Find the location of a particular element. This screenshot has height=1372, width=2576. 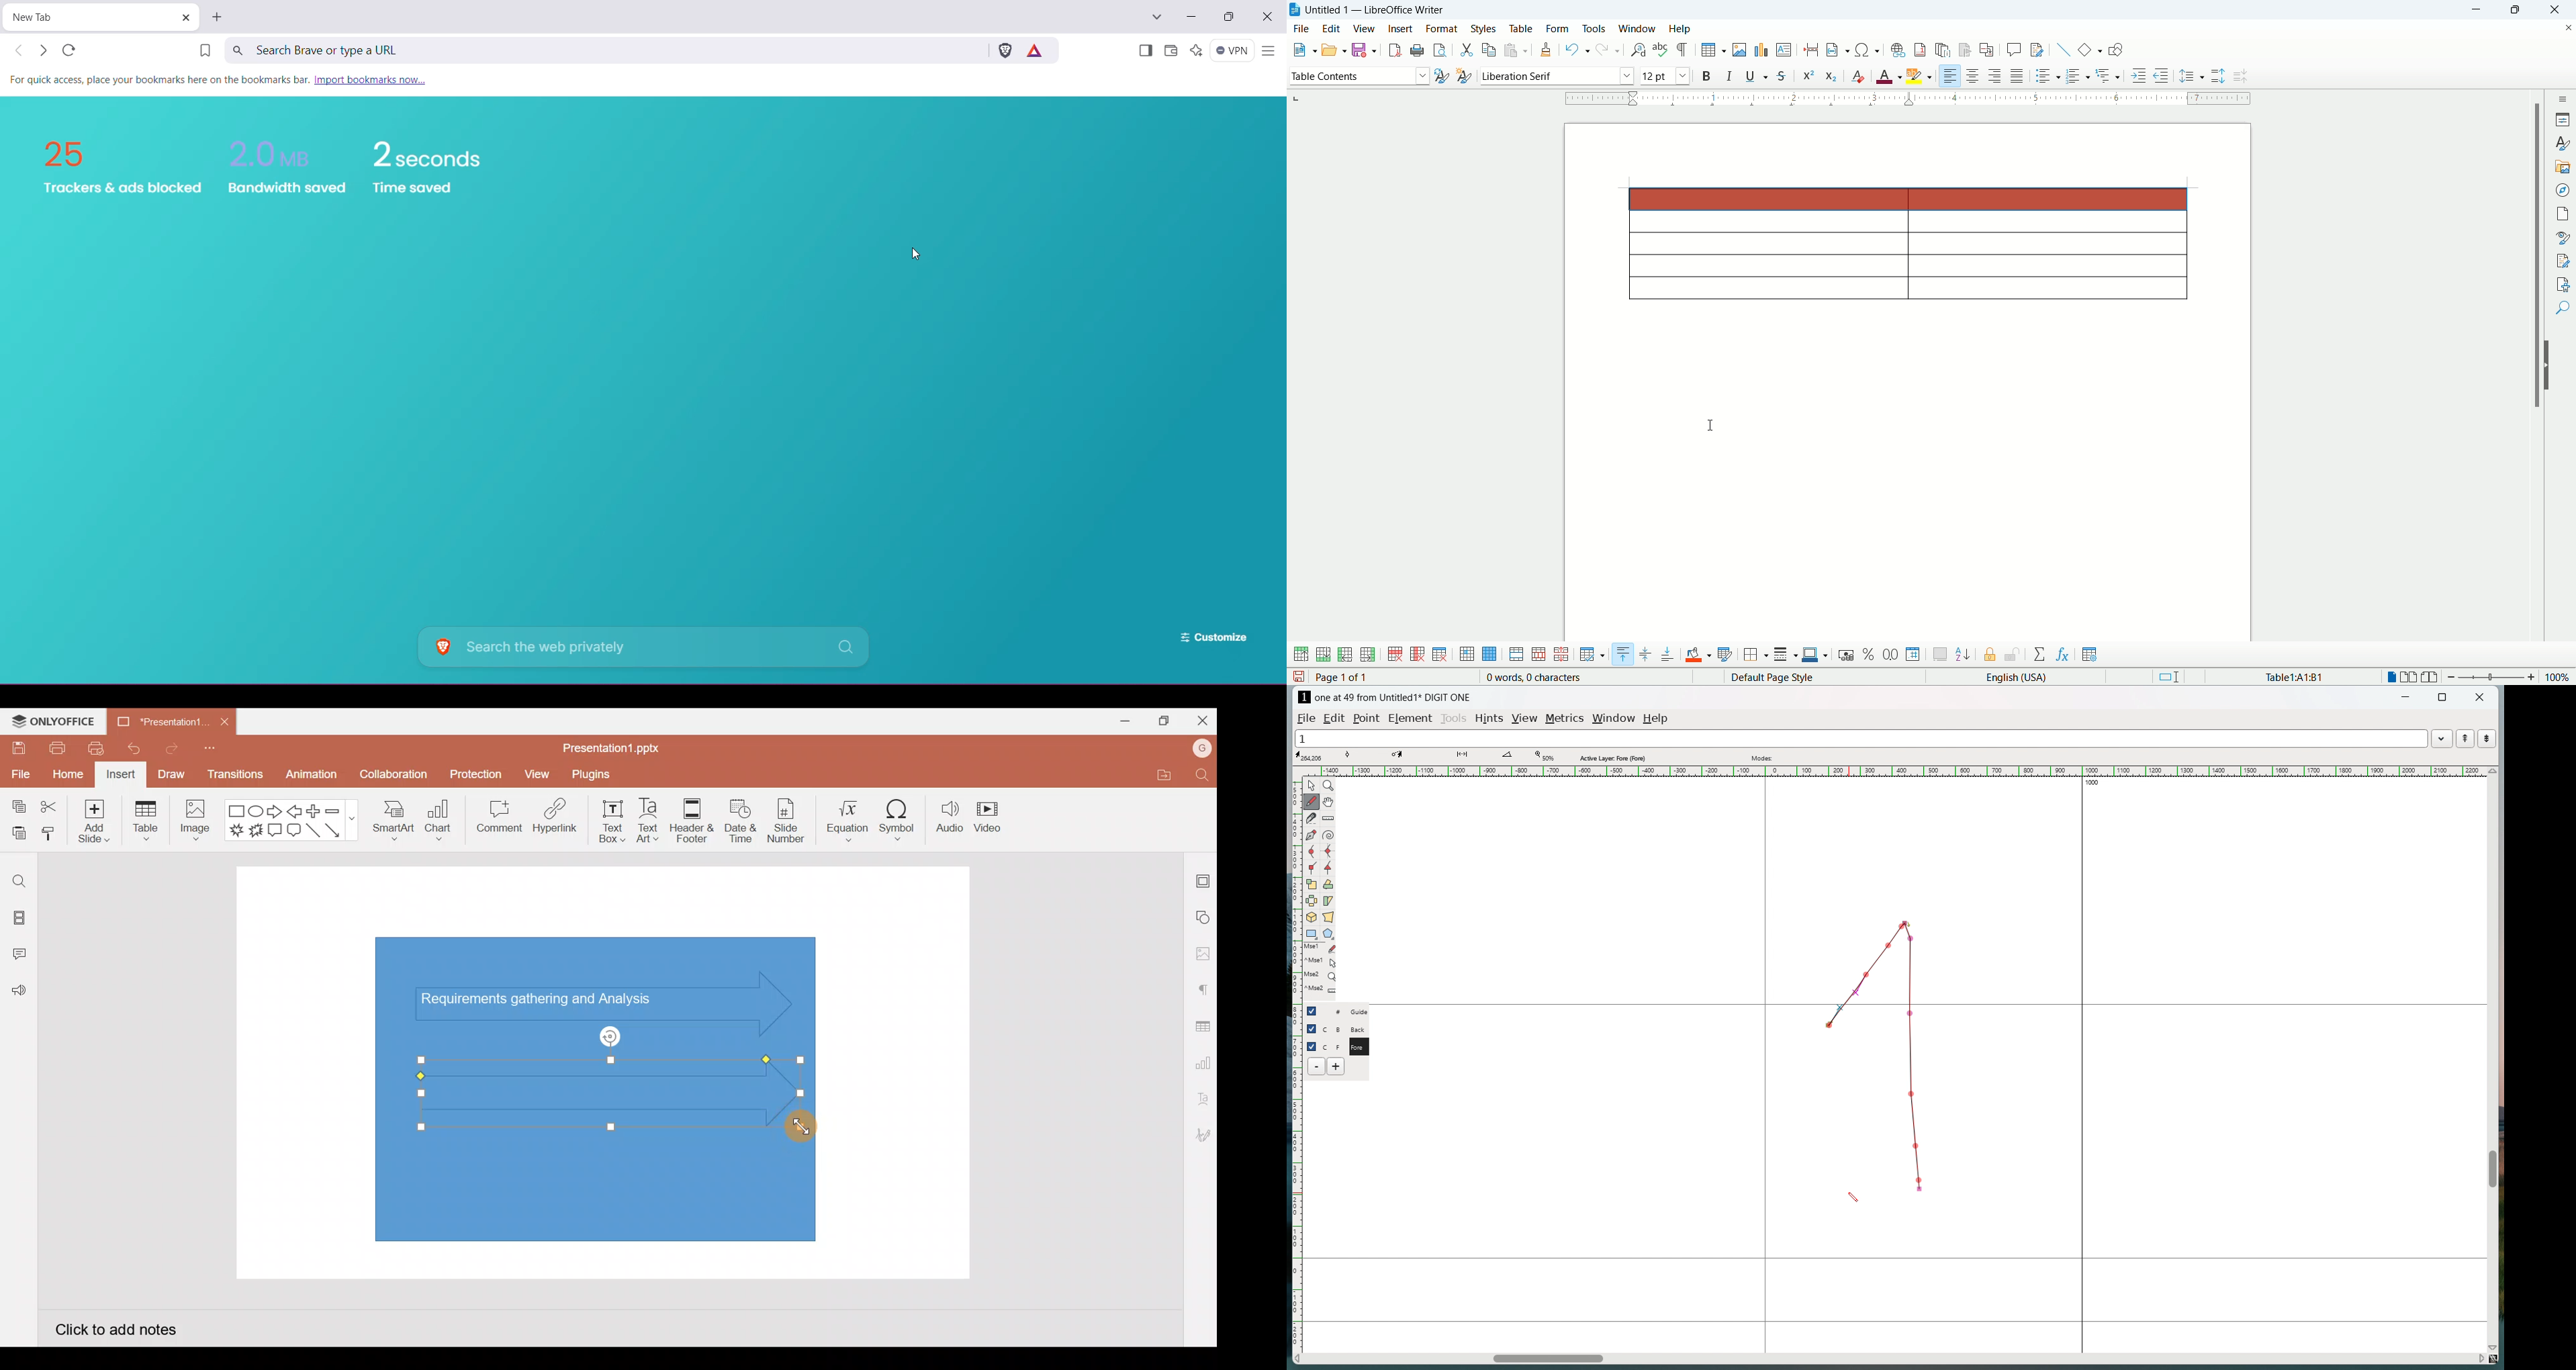

close is located at coordinates (2480, 697).